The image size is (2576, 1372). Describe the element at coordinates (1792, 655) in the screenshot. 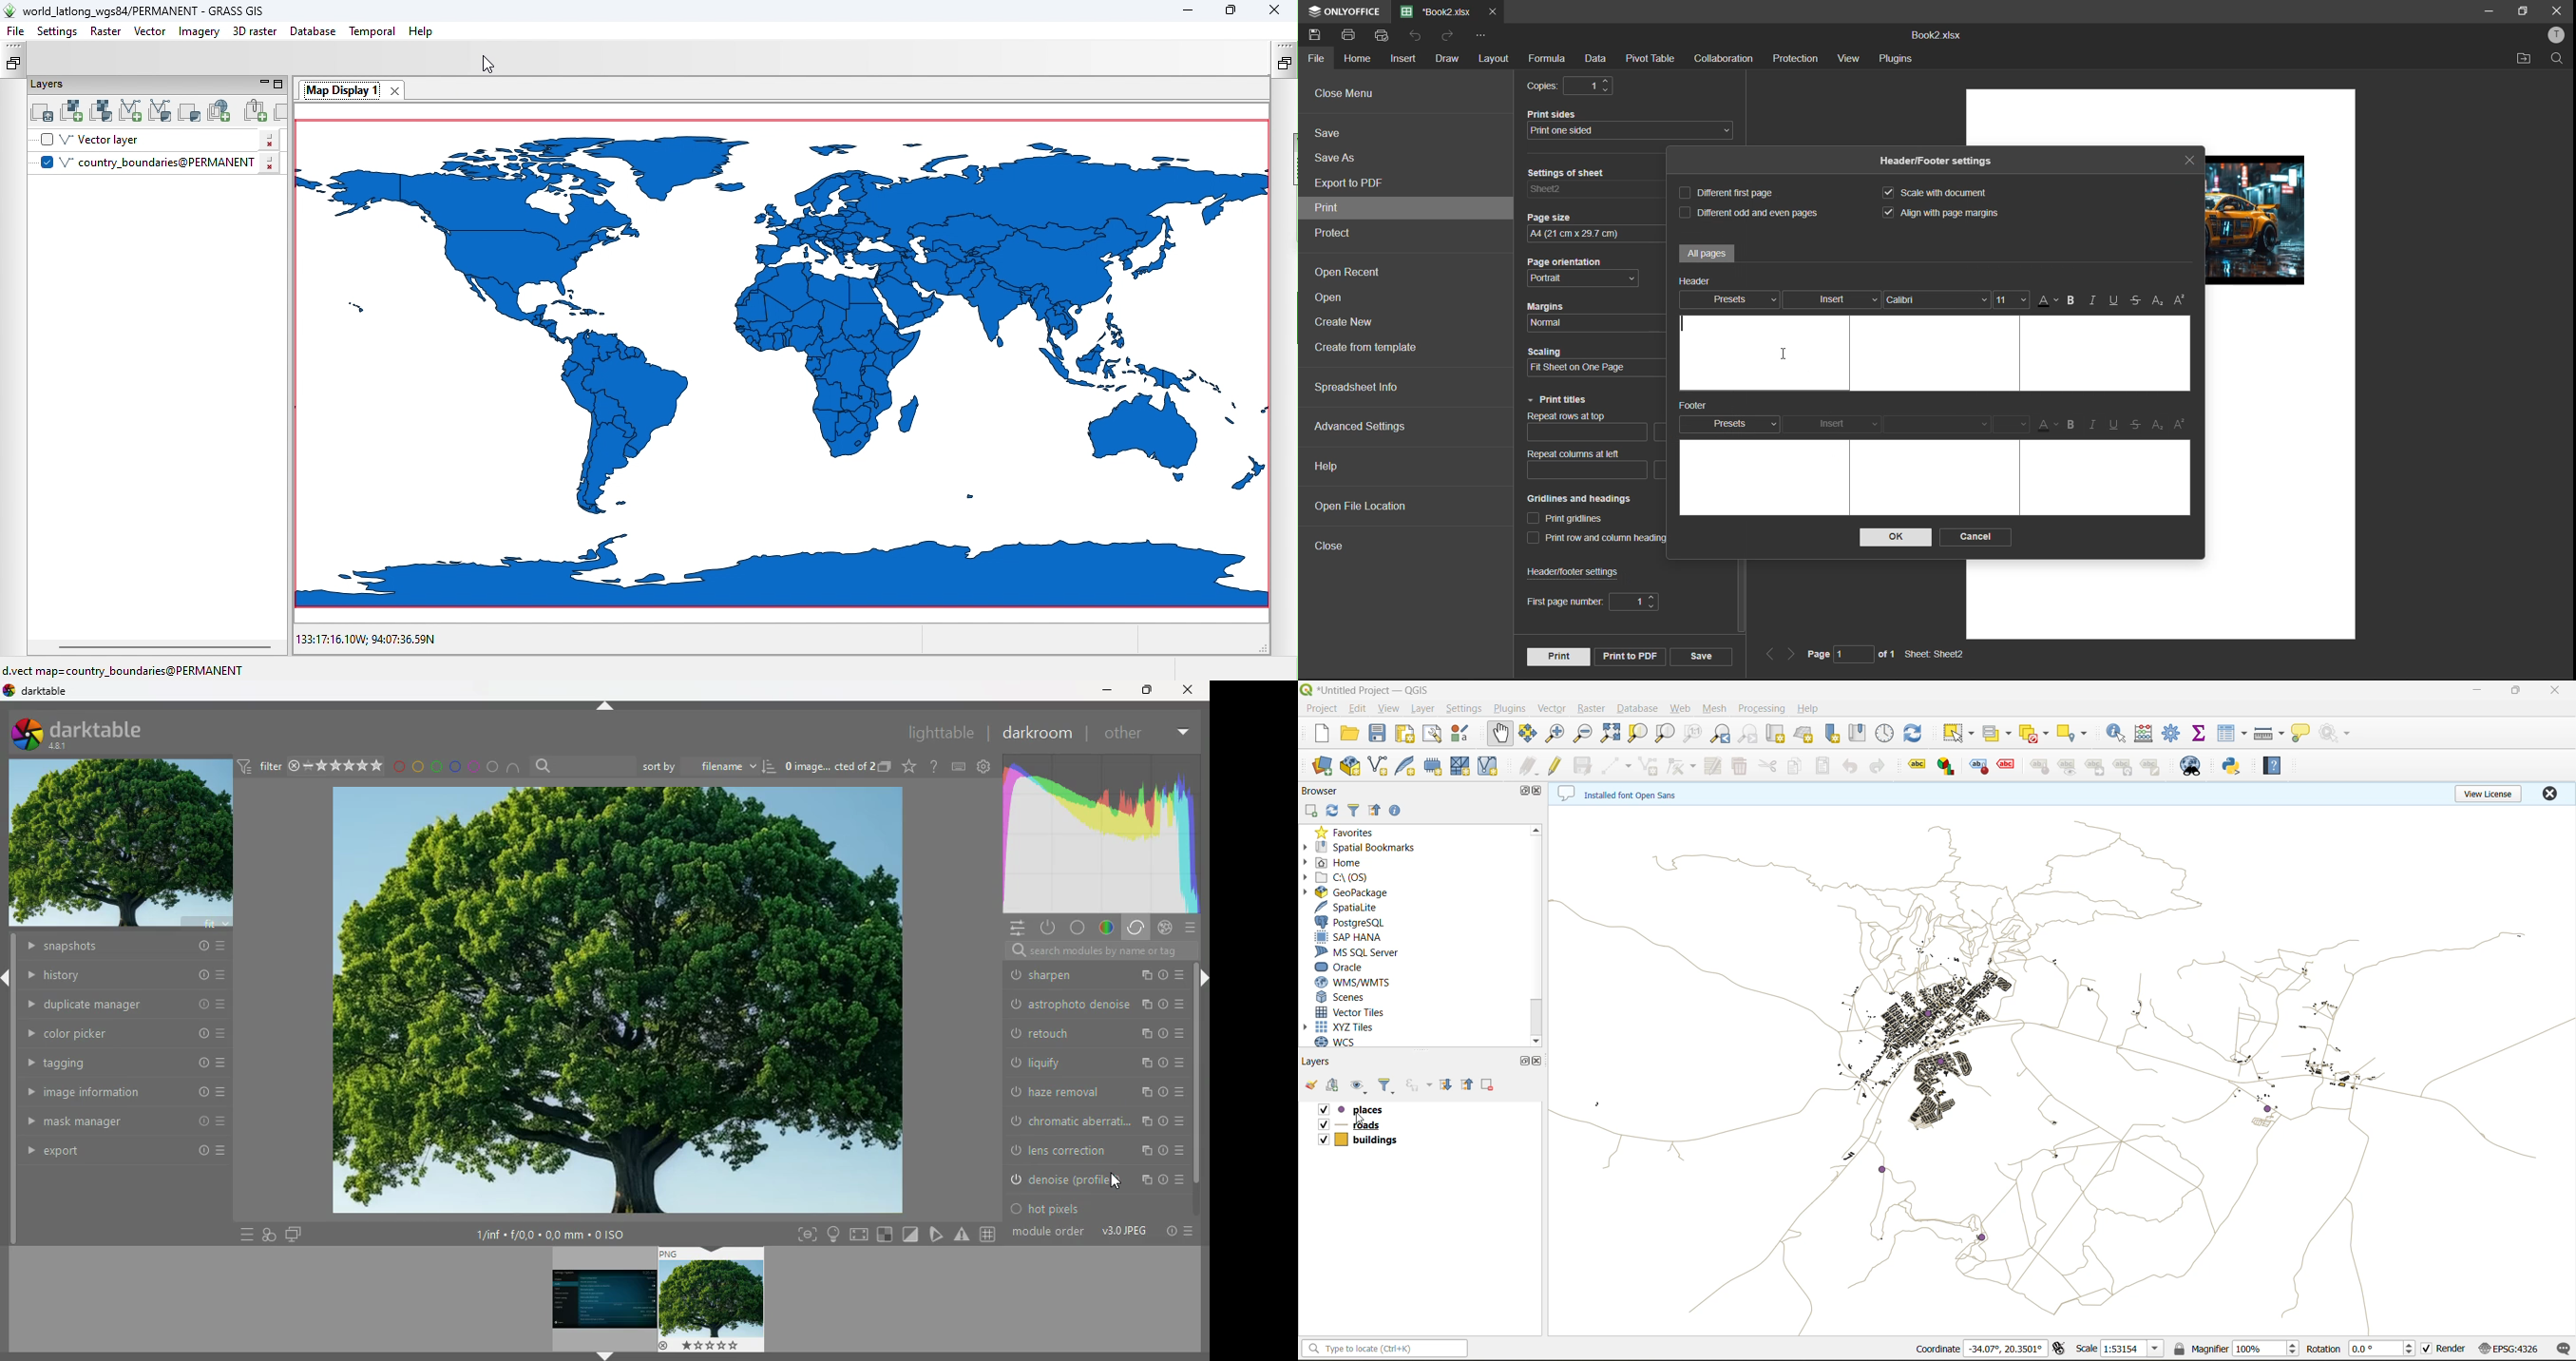

I see `next` at that location.